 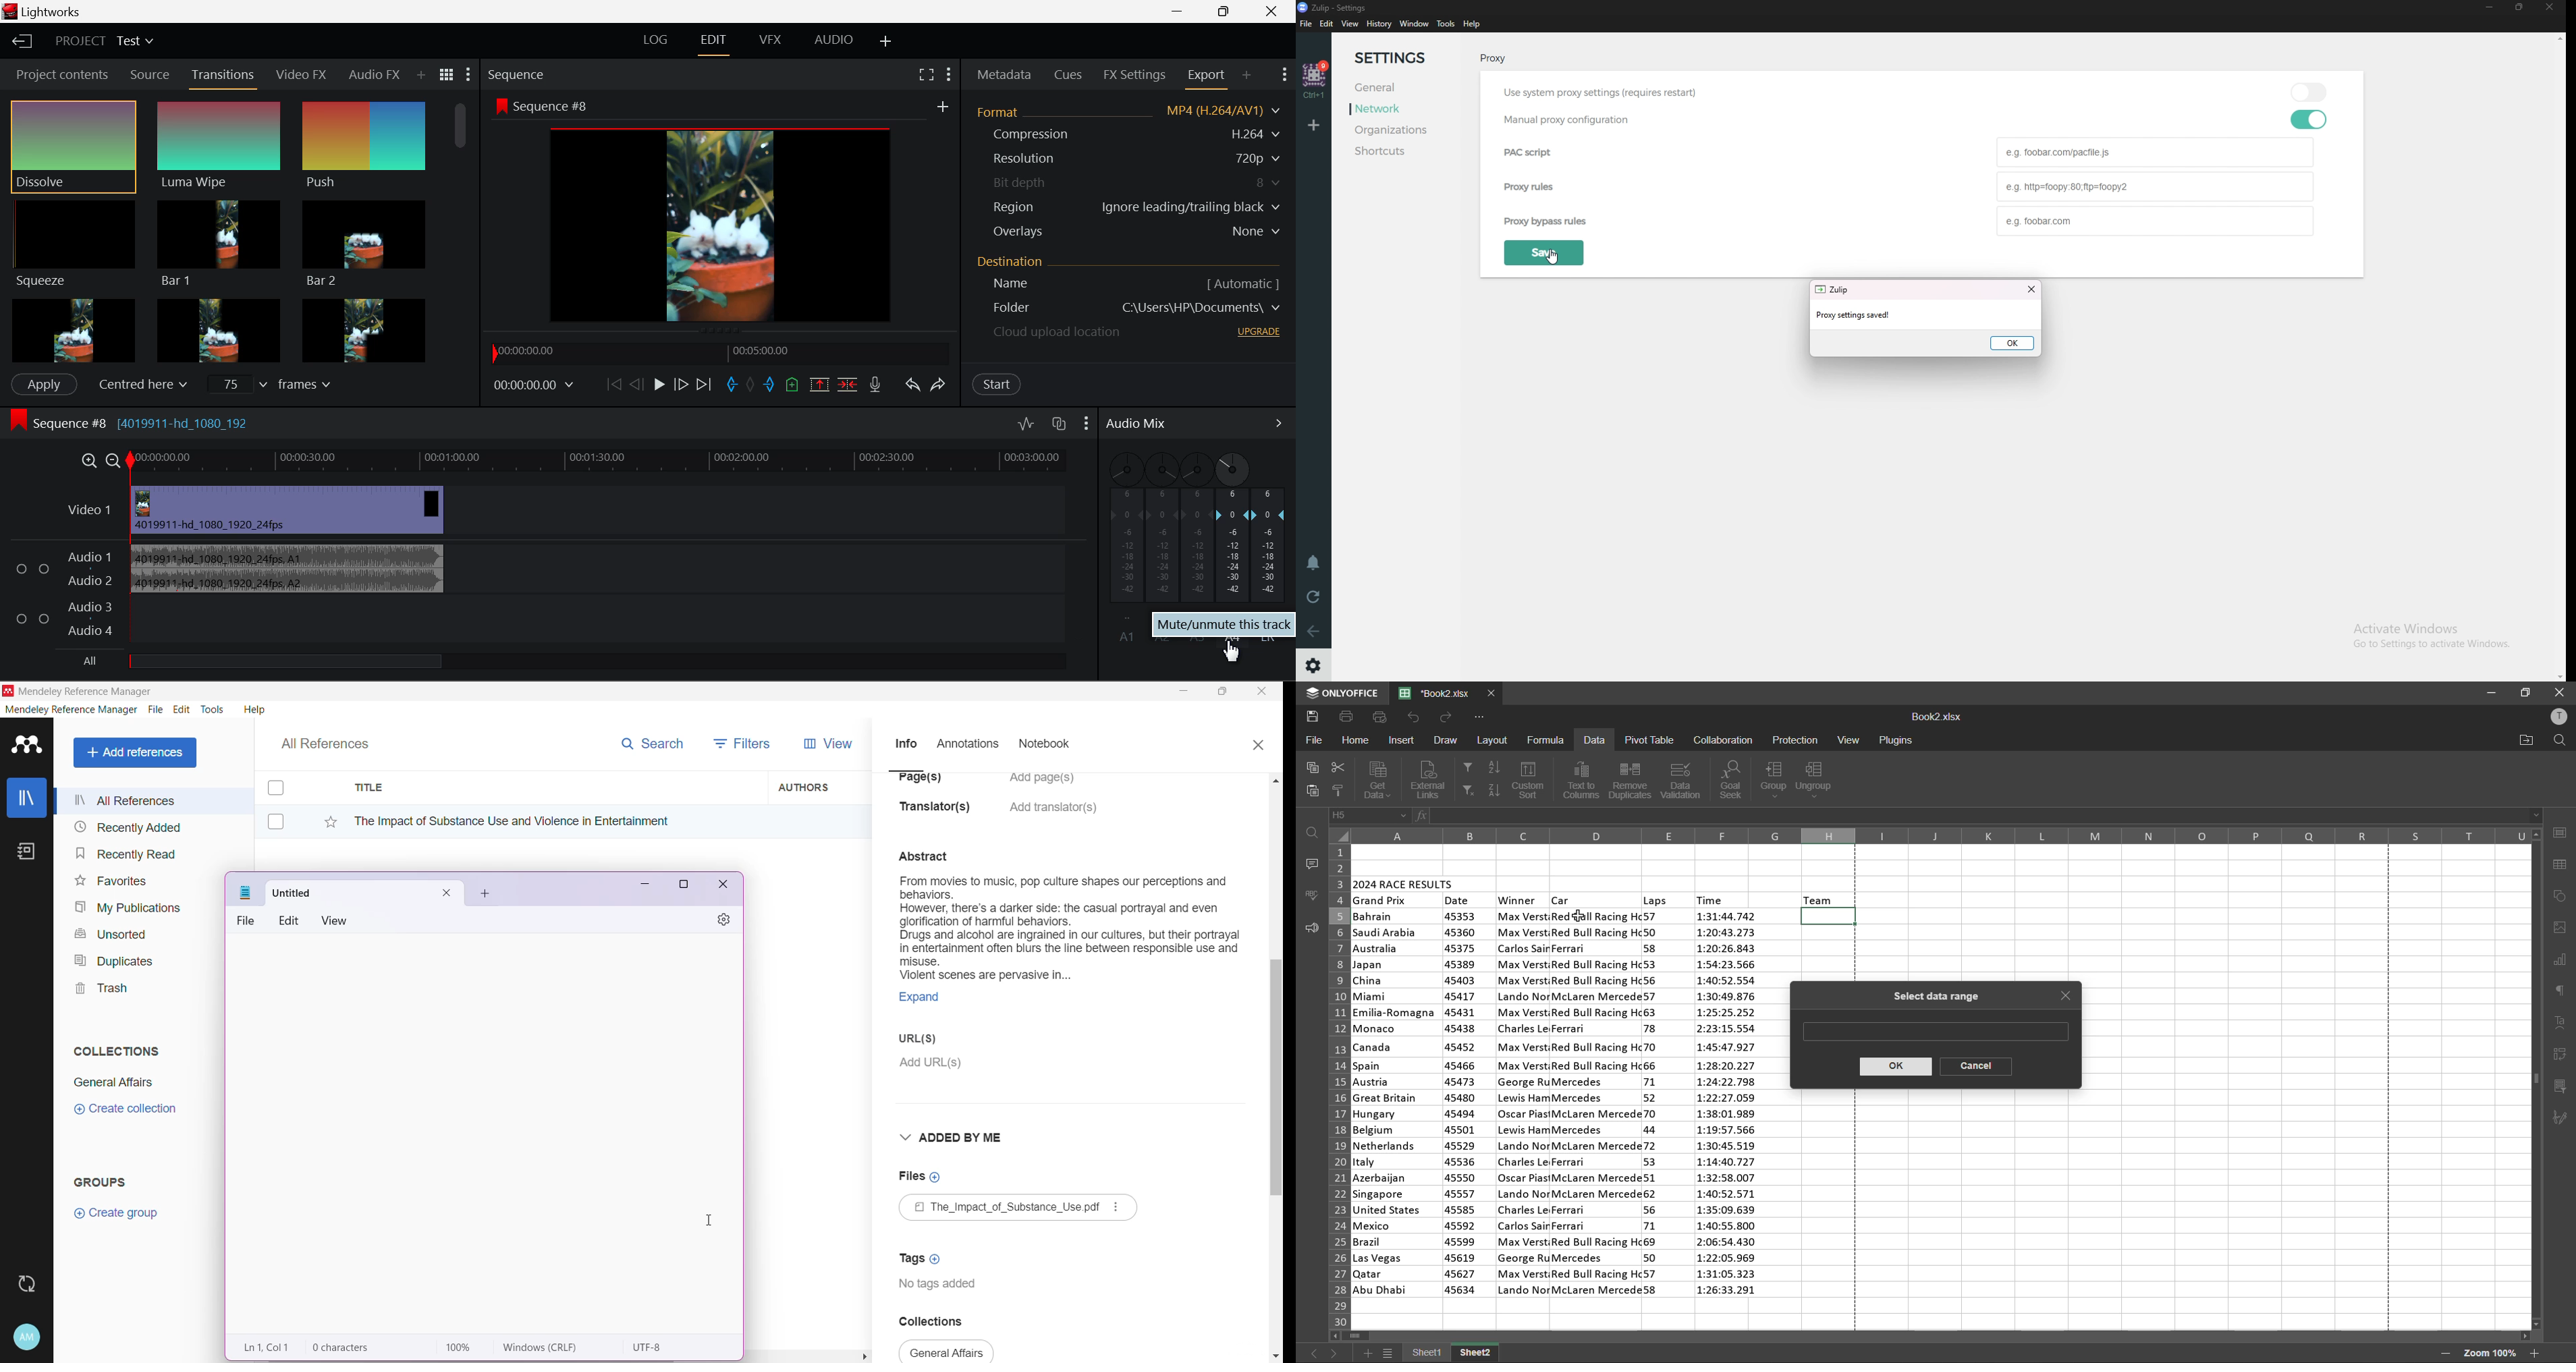 What do you see at coordinates (1392, 109) in the screenshot?
I see `Network` at bounding box center [1392, 109].